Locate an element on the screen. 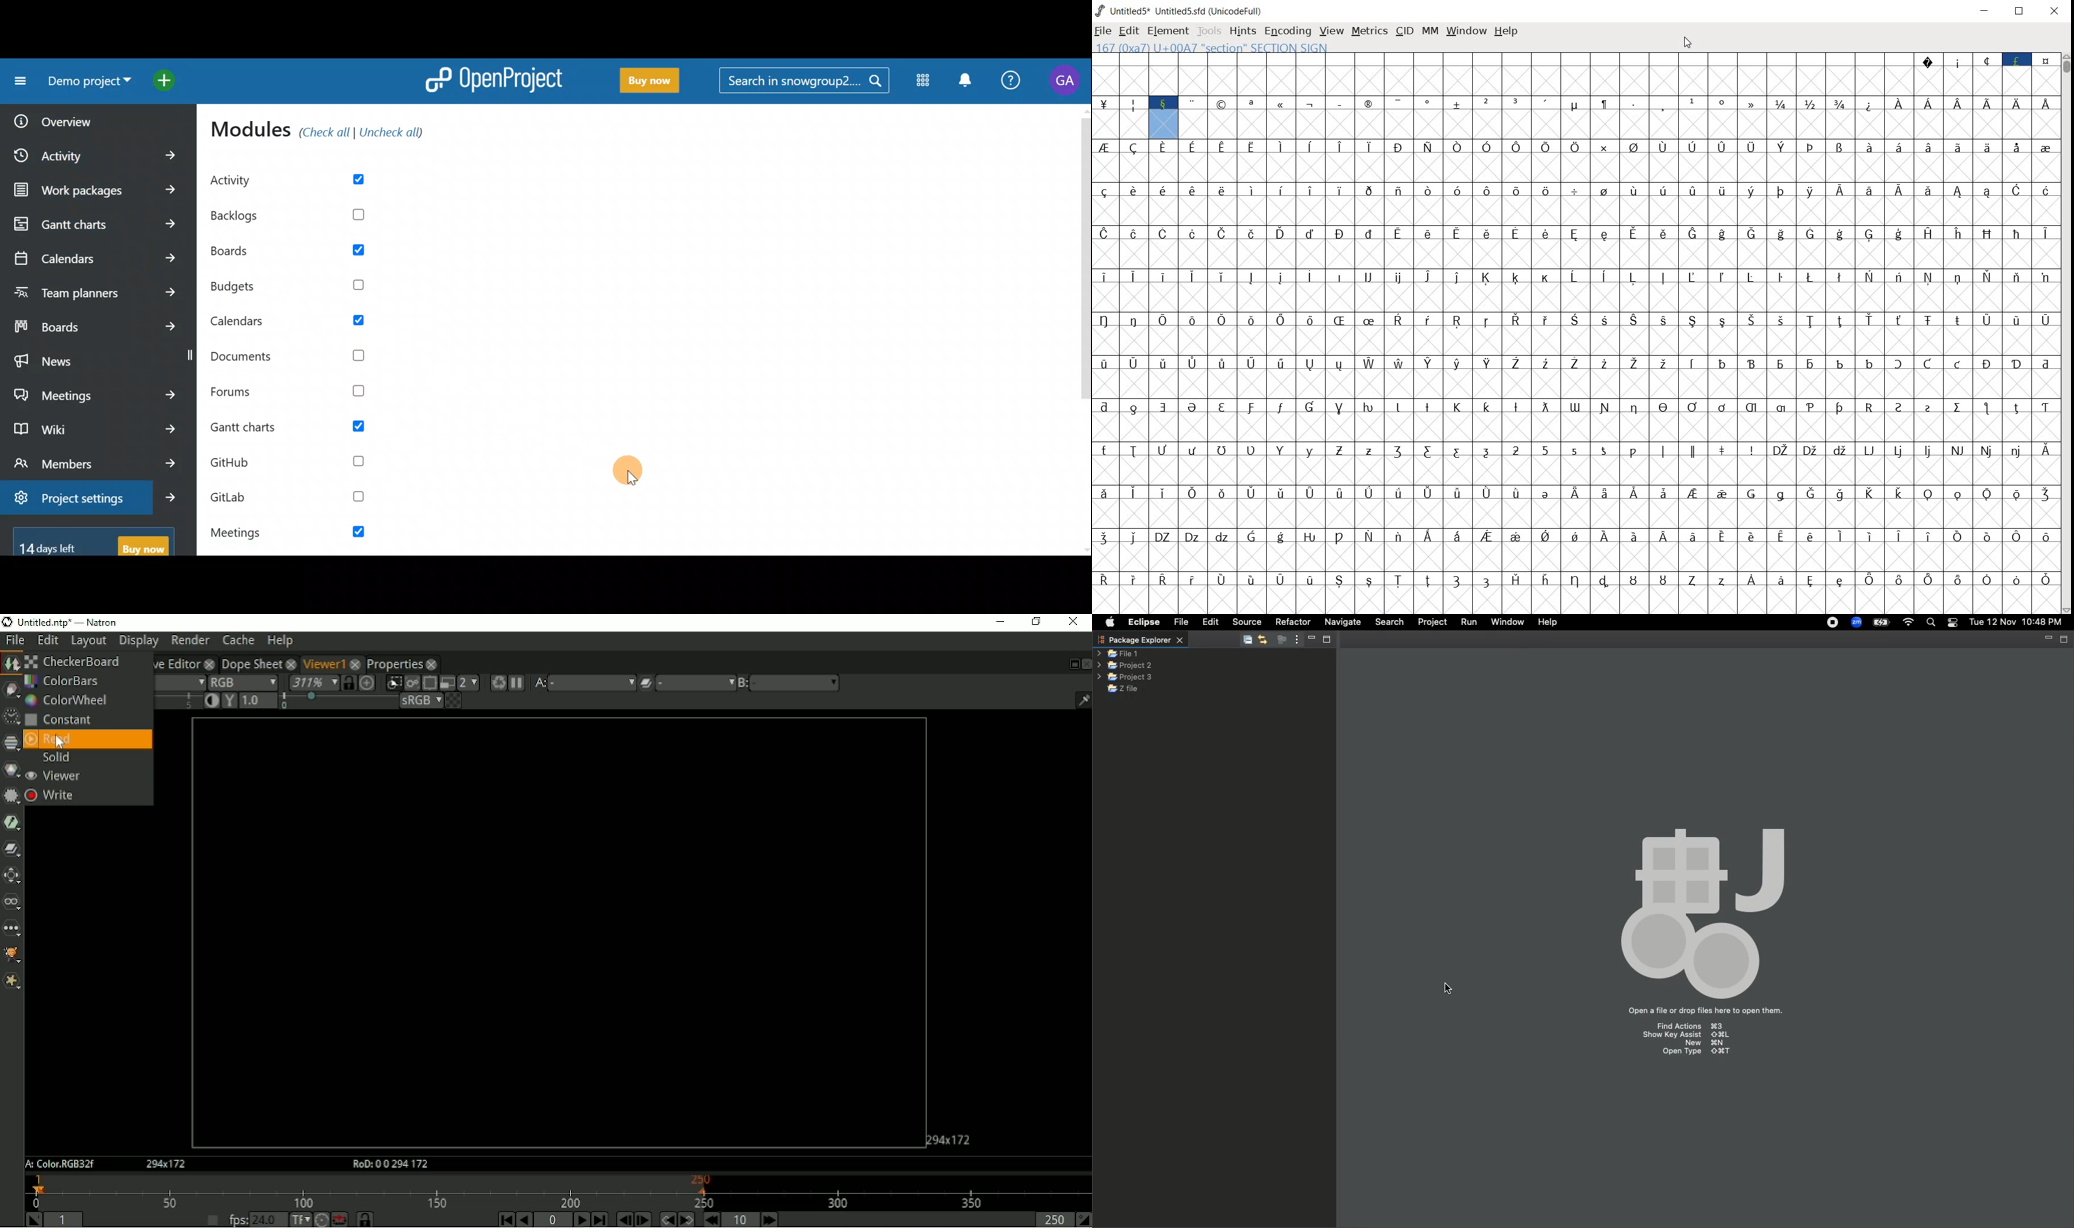 The image size is (2100, 1232). file is located at coordinates (1103, 31).